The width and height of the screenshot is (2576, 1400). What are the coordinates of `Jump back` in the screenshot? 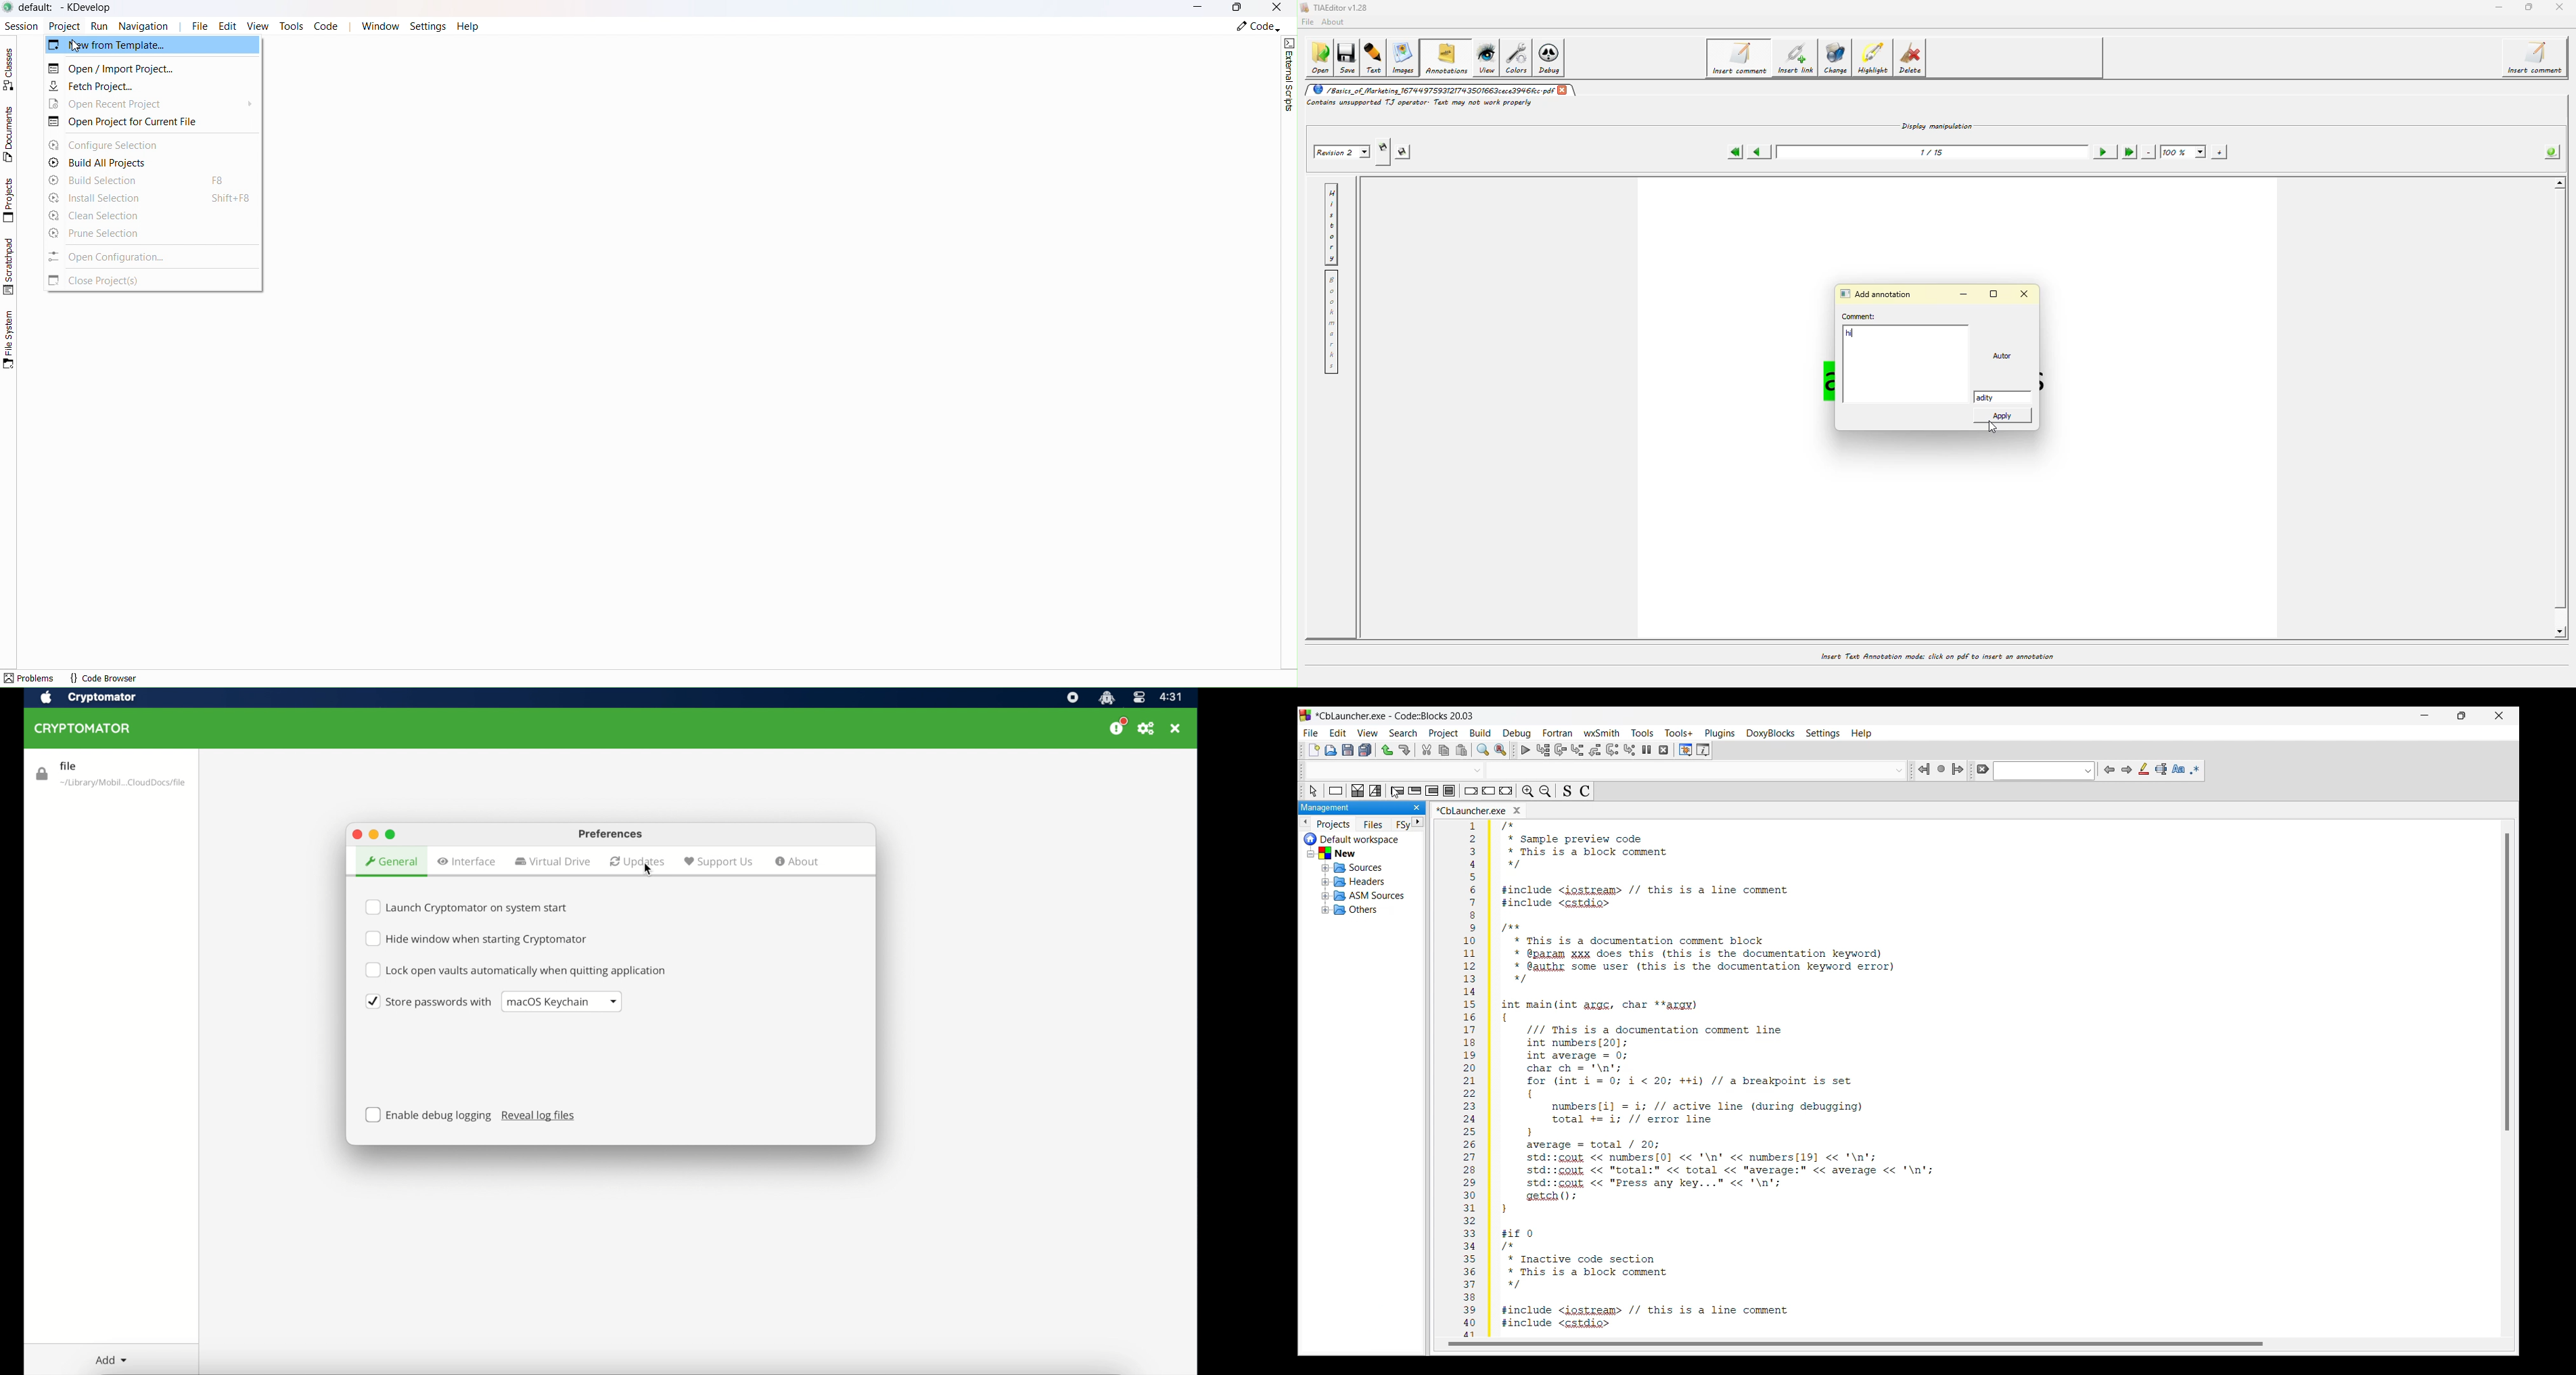 It's located at (1924, 770).